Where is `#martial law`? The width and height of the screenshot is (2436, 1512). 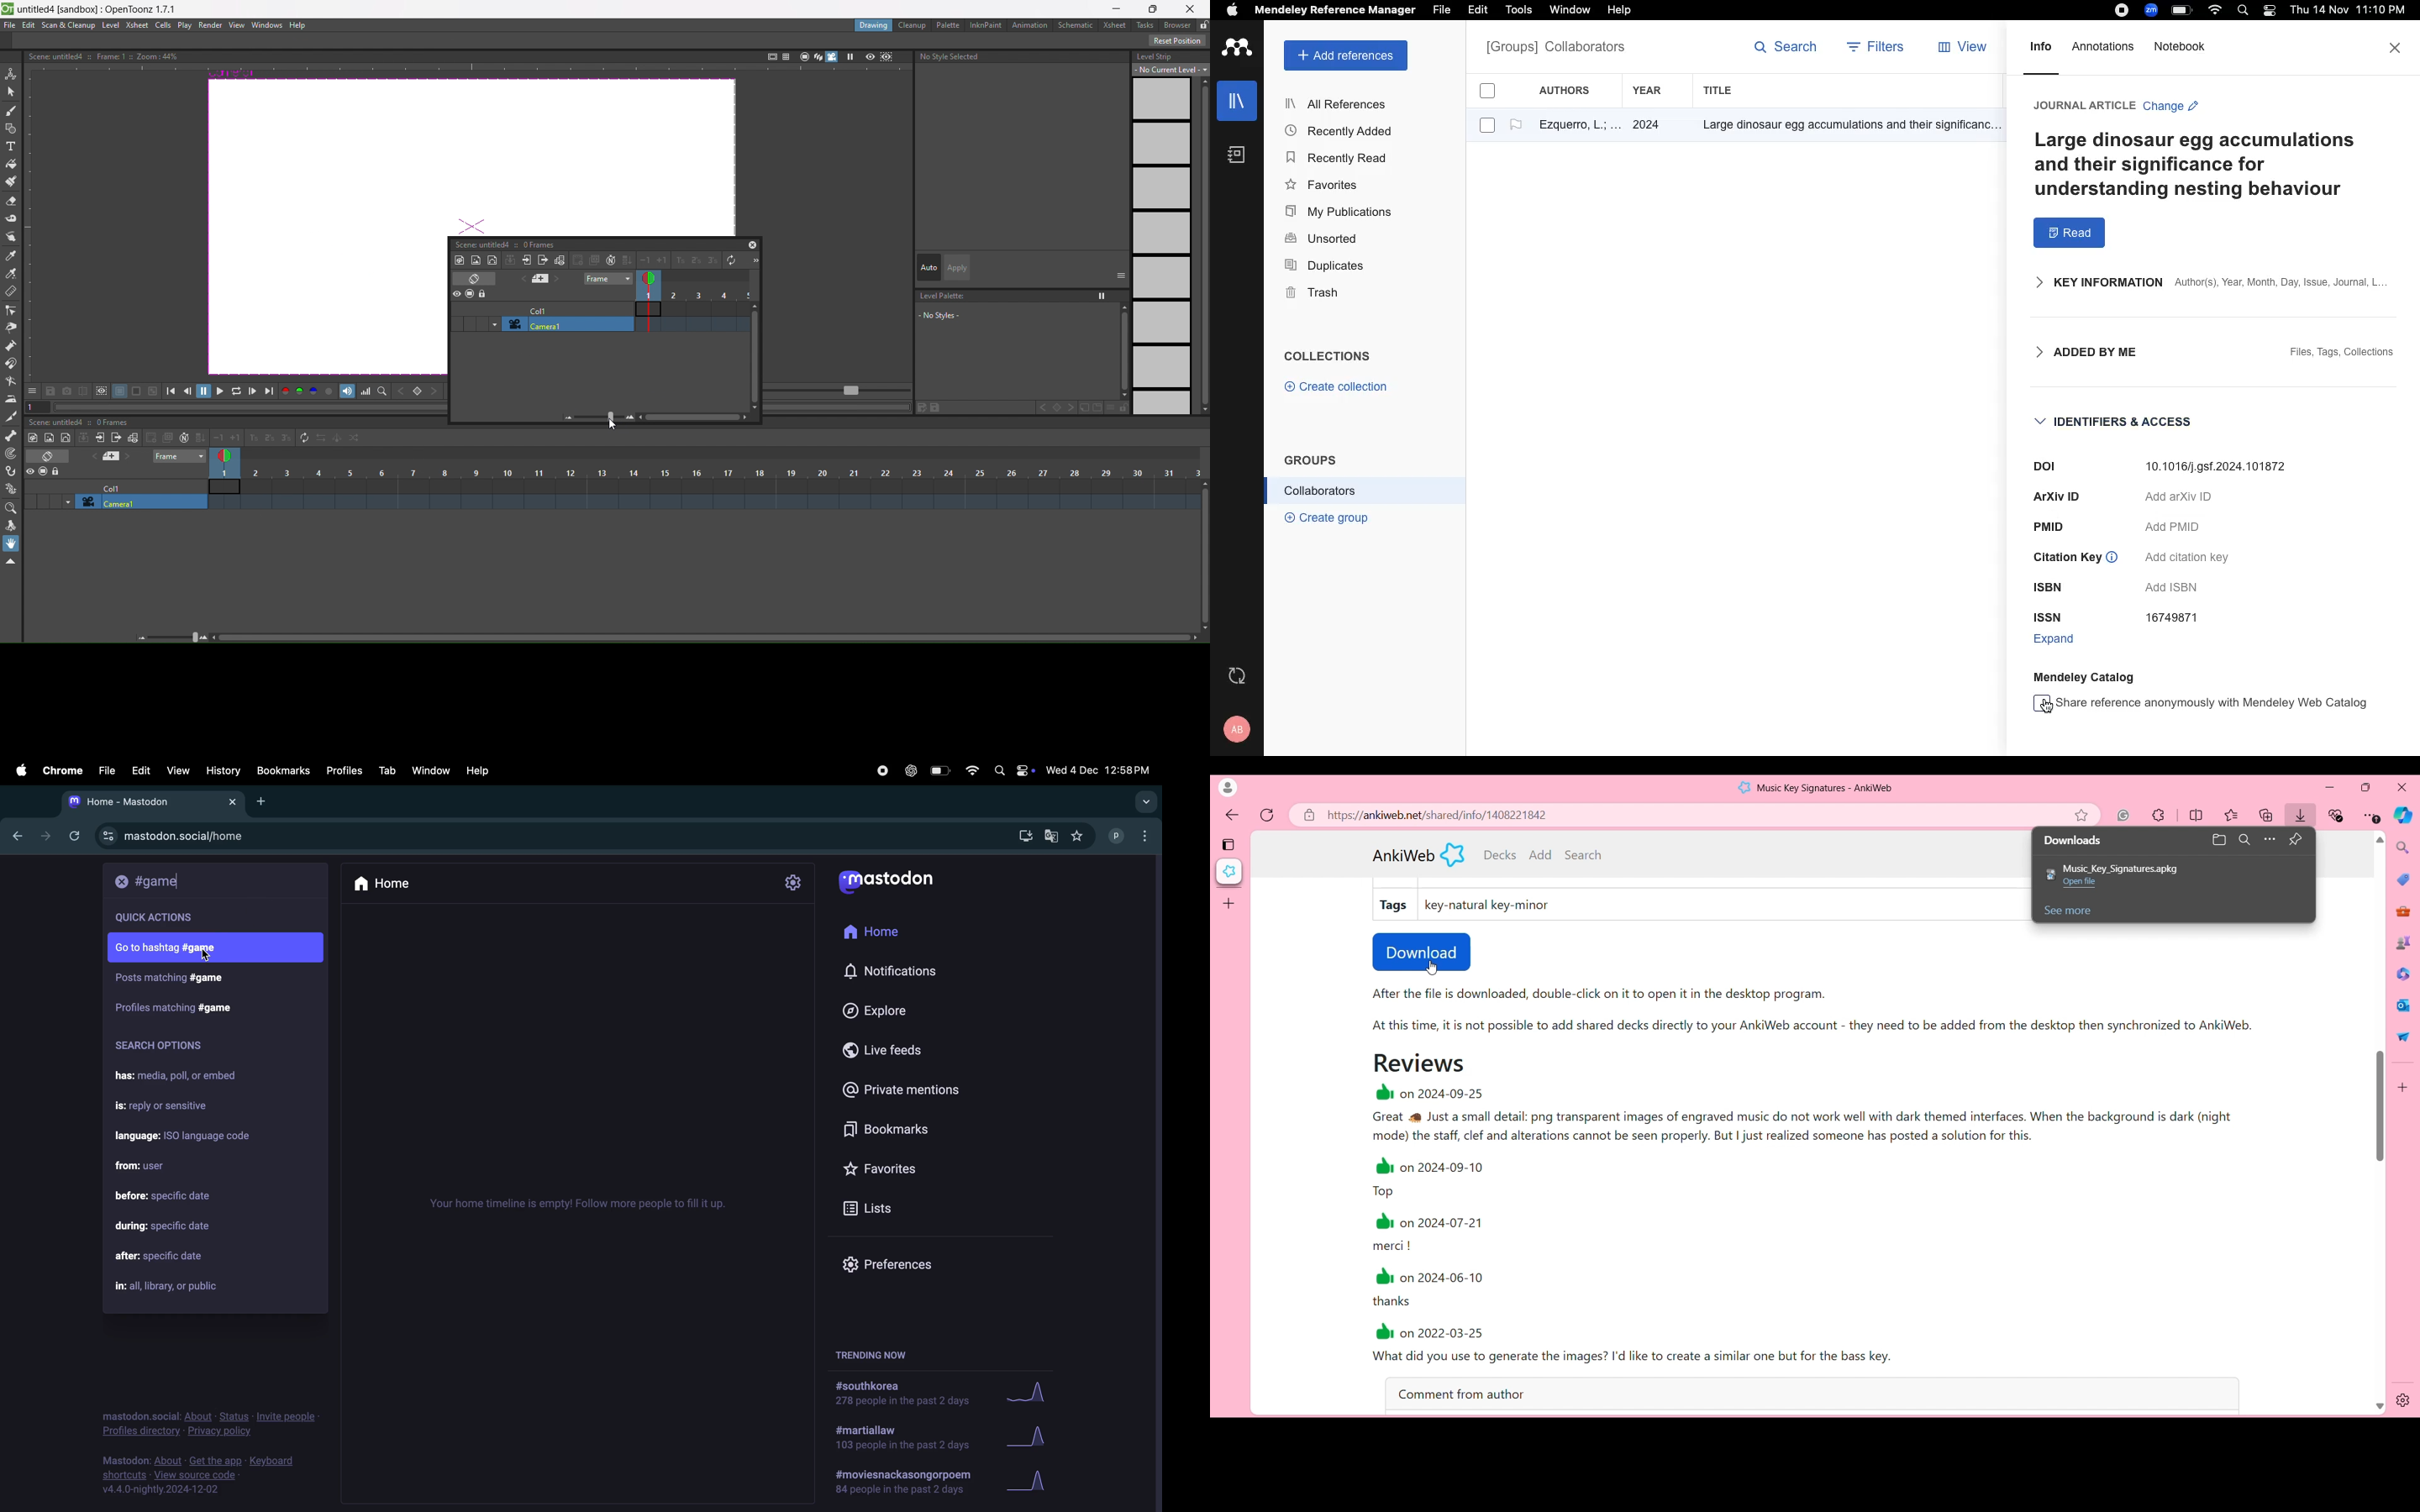
#martial law is located at coordinates (902, 1440).